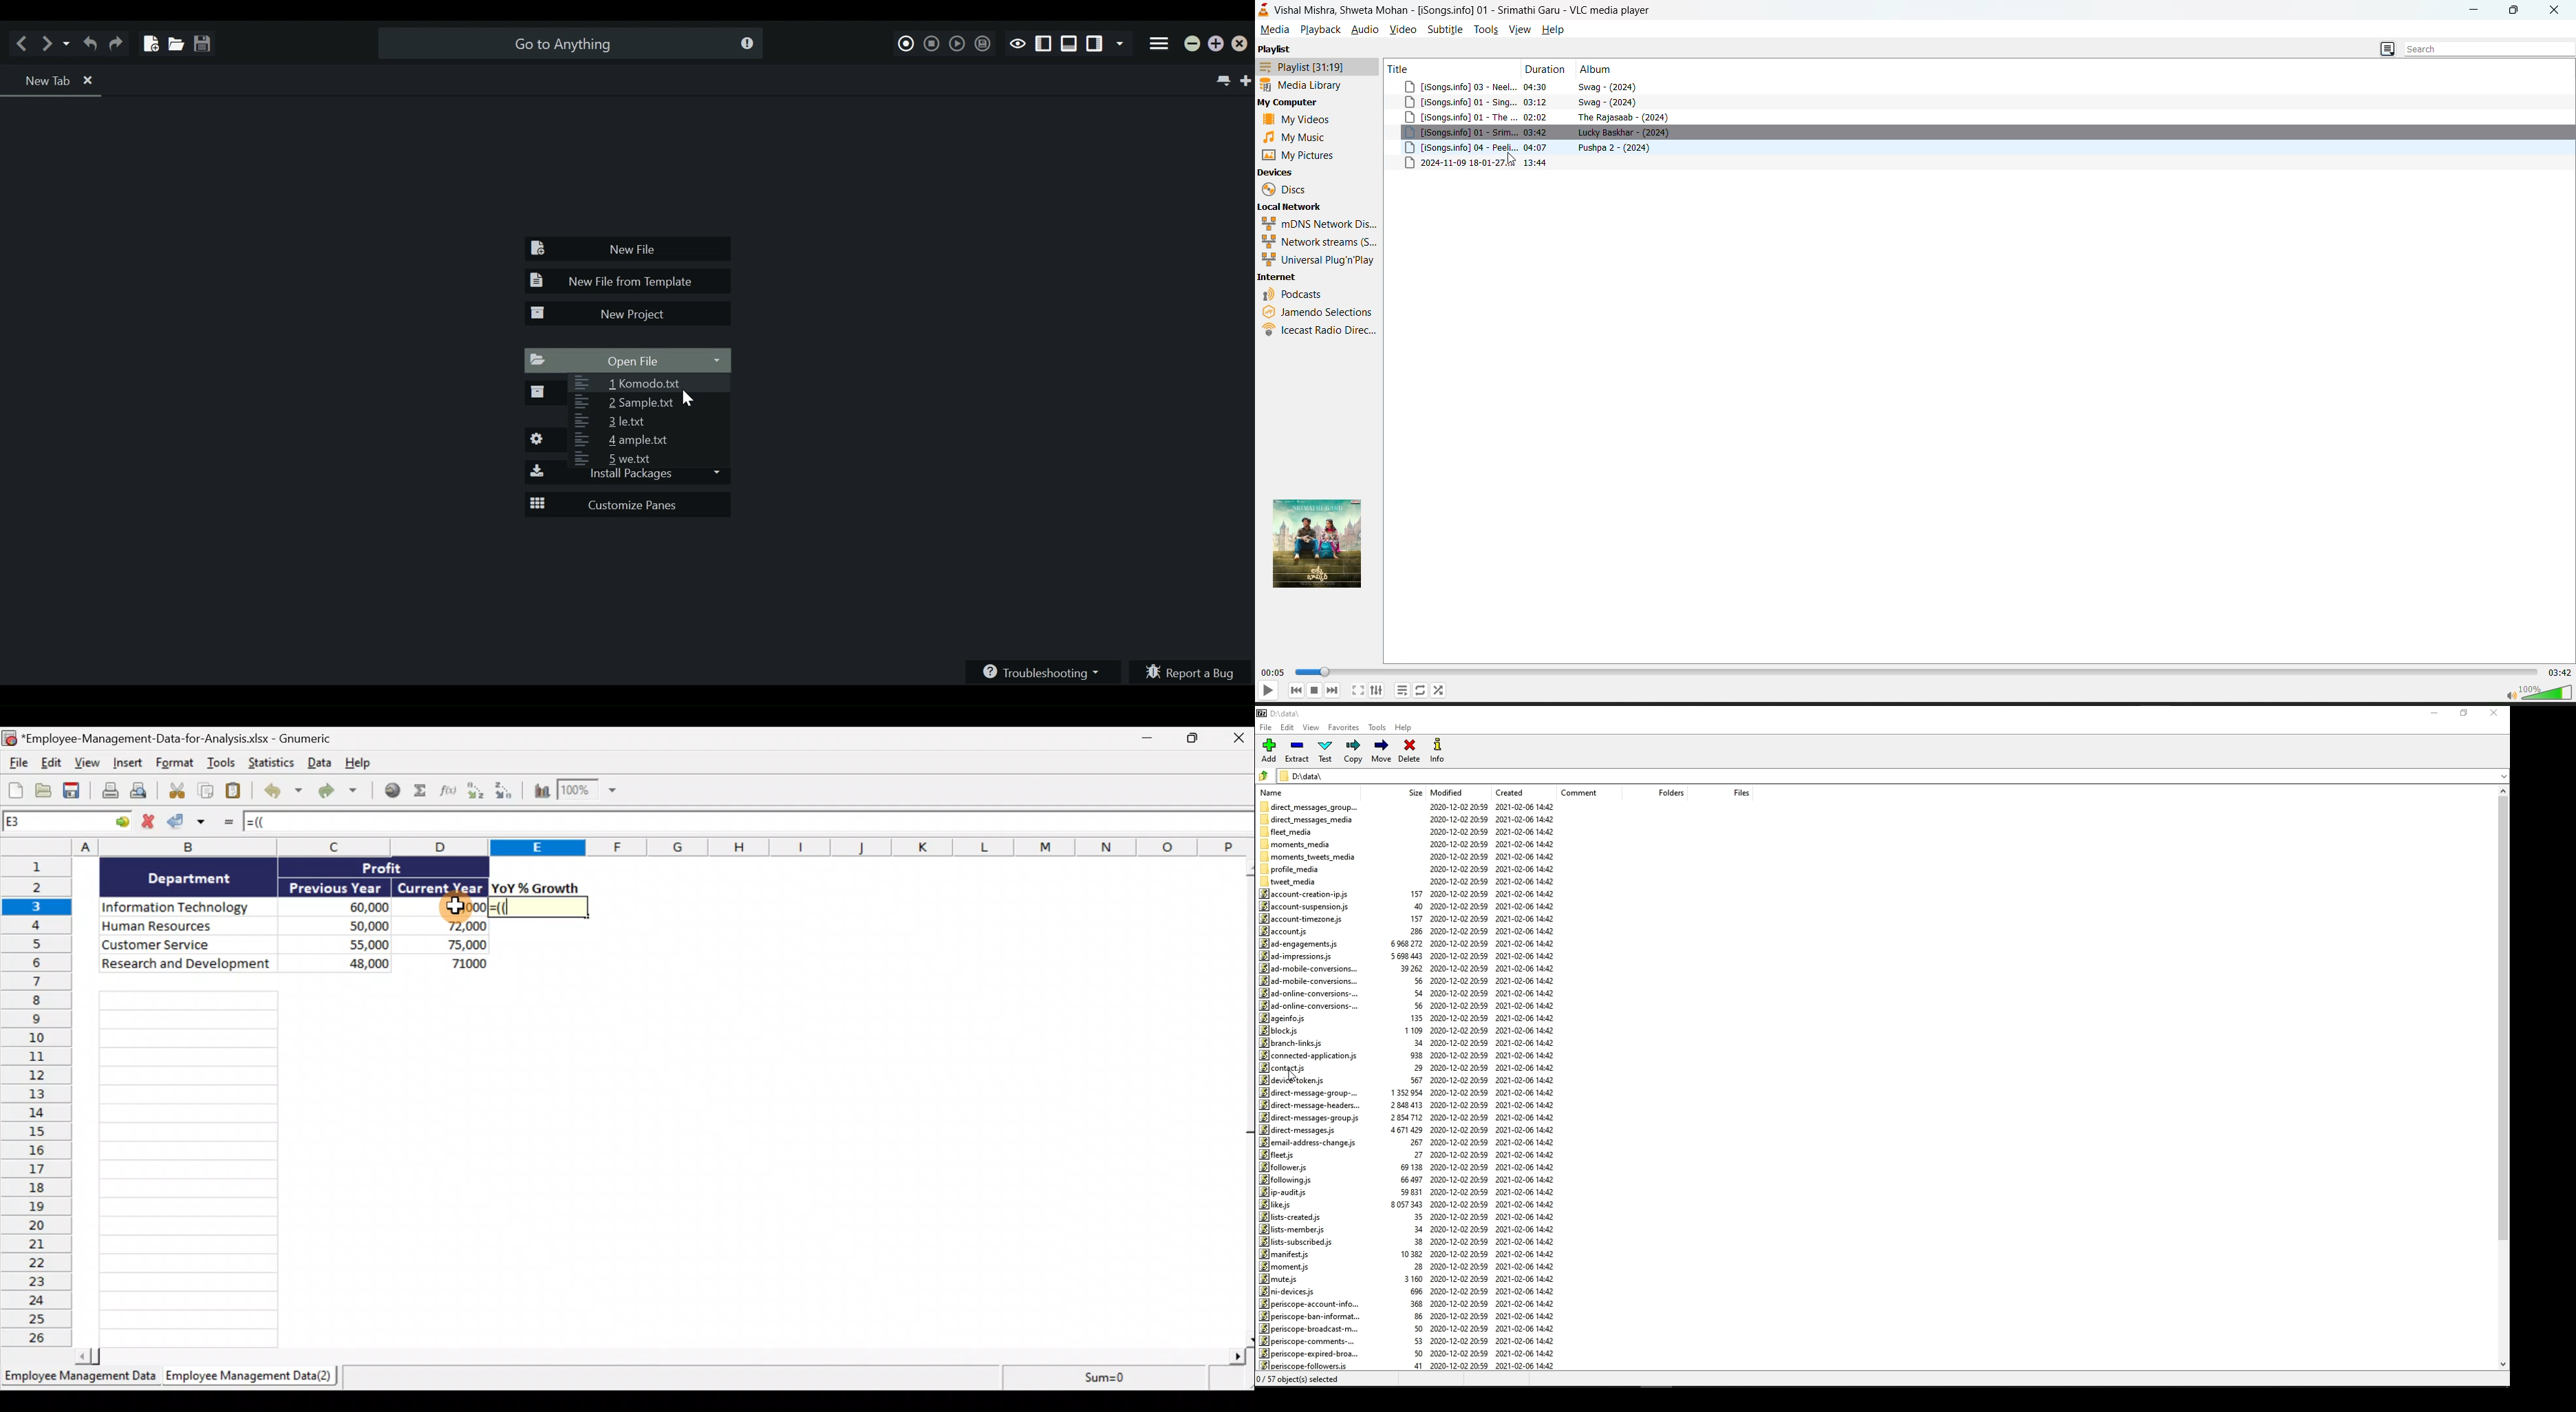 This screenshot has height=1428, width=2576. What do you see at coordinates (1286, 1179) in the screenshot?
I see `fol` at bounding box center [1286, 1179].